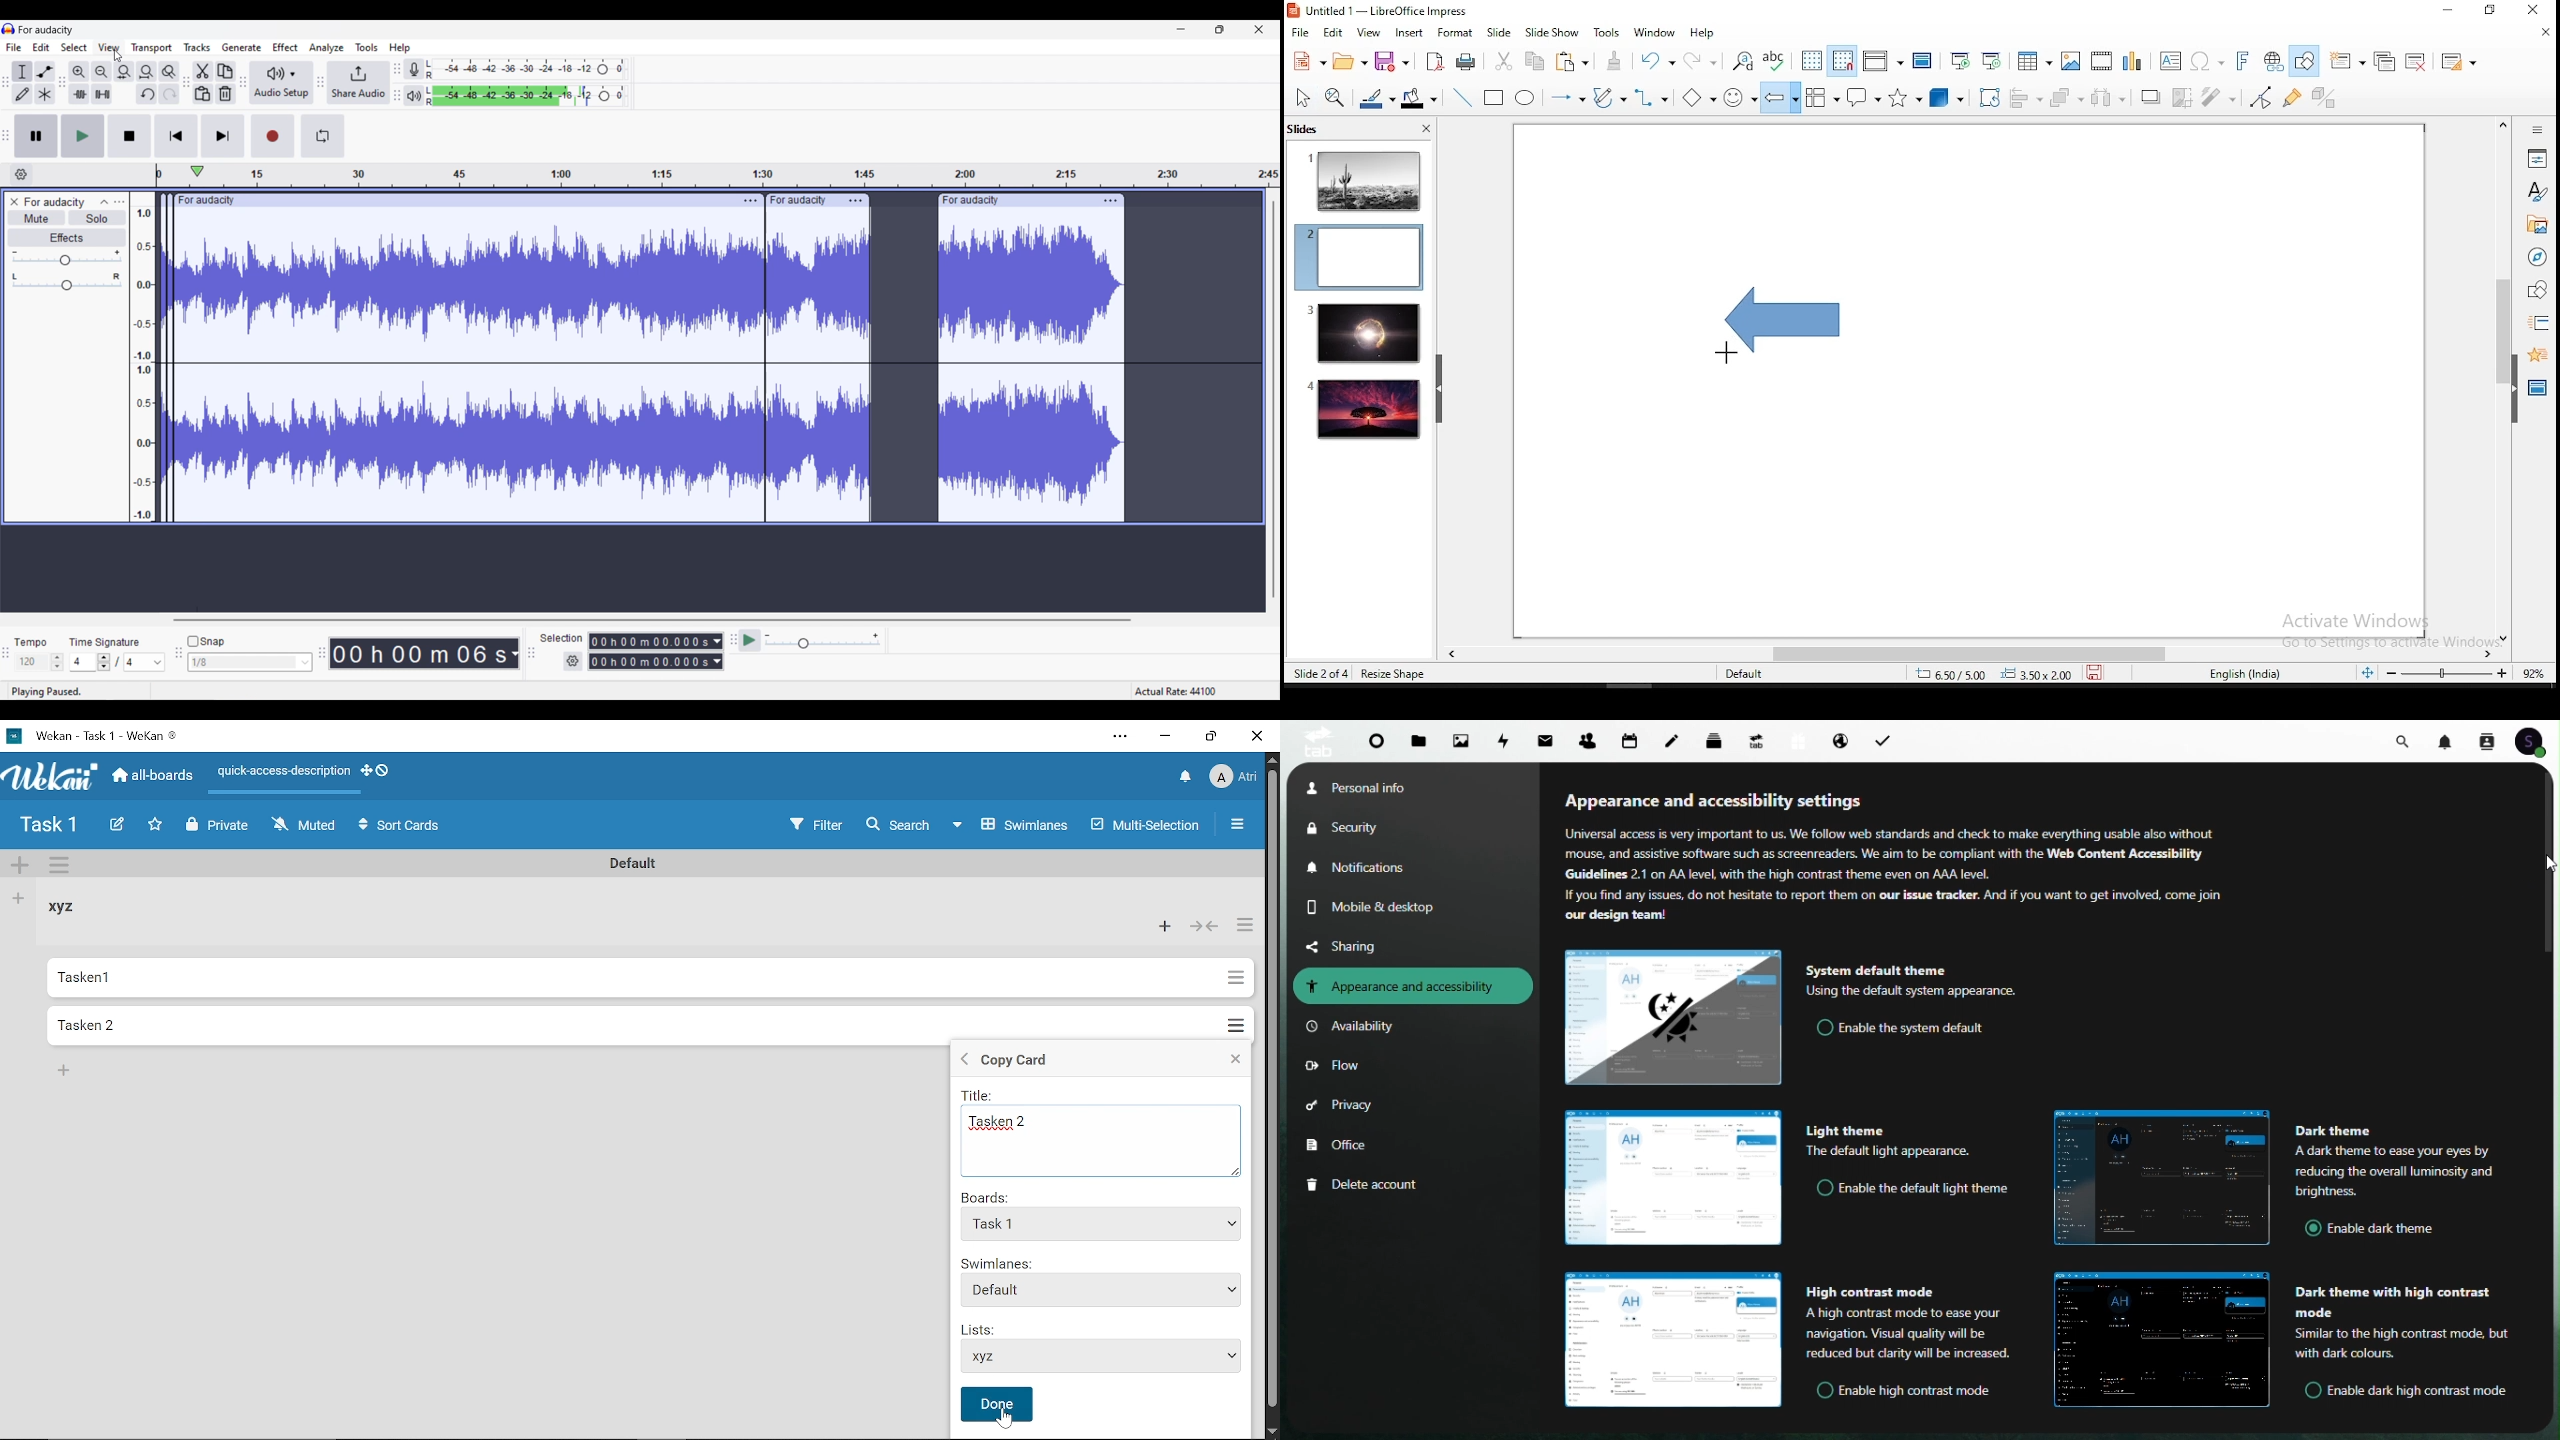  I want to click on Minimize, so click(1166, 736).